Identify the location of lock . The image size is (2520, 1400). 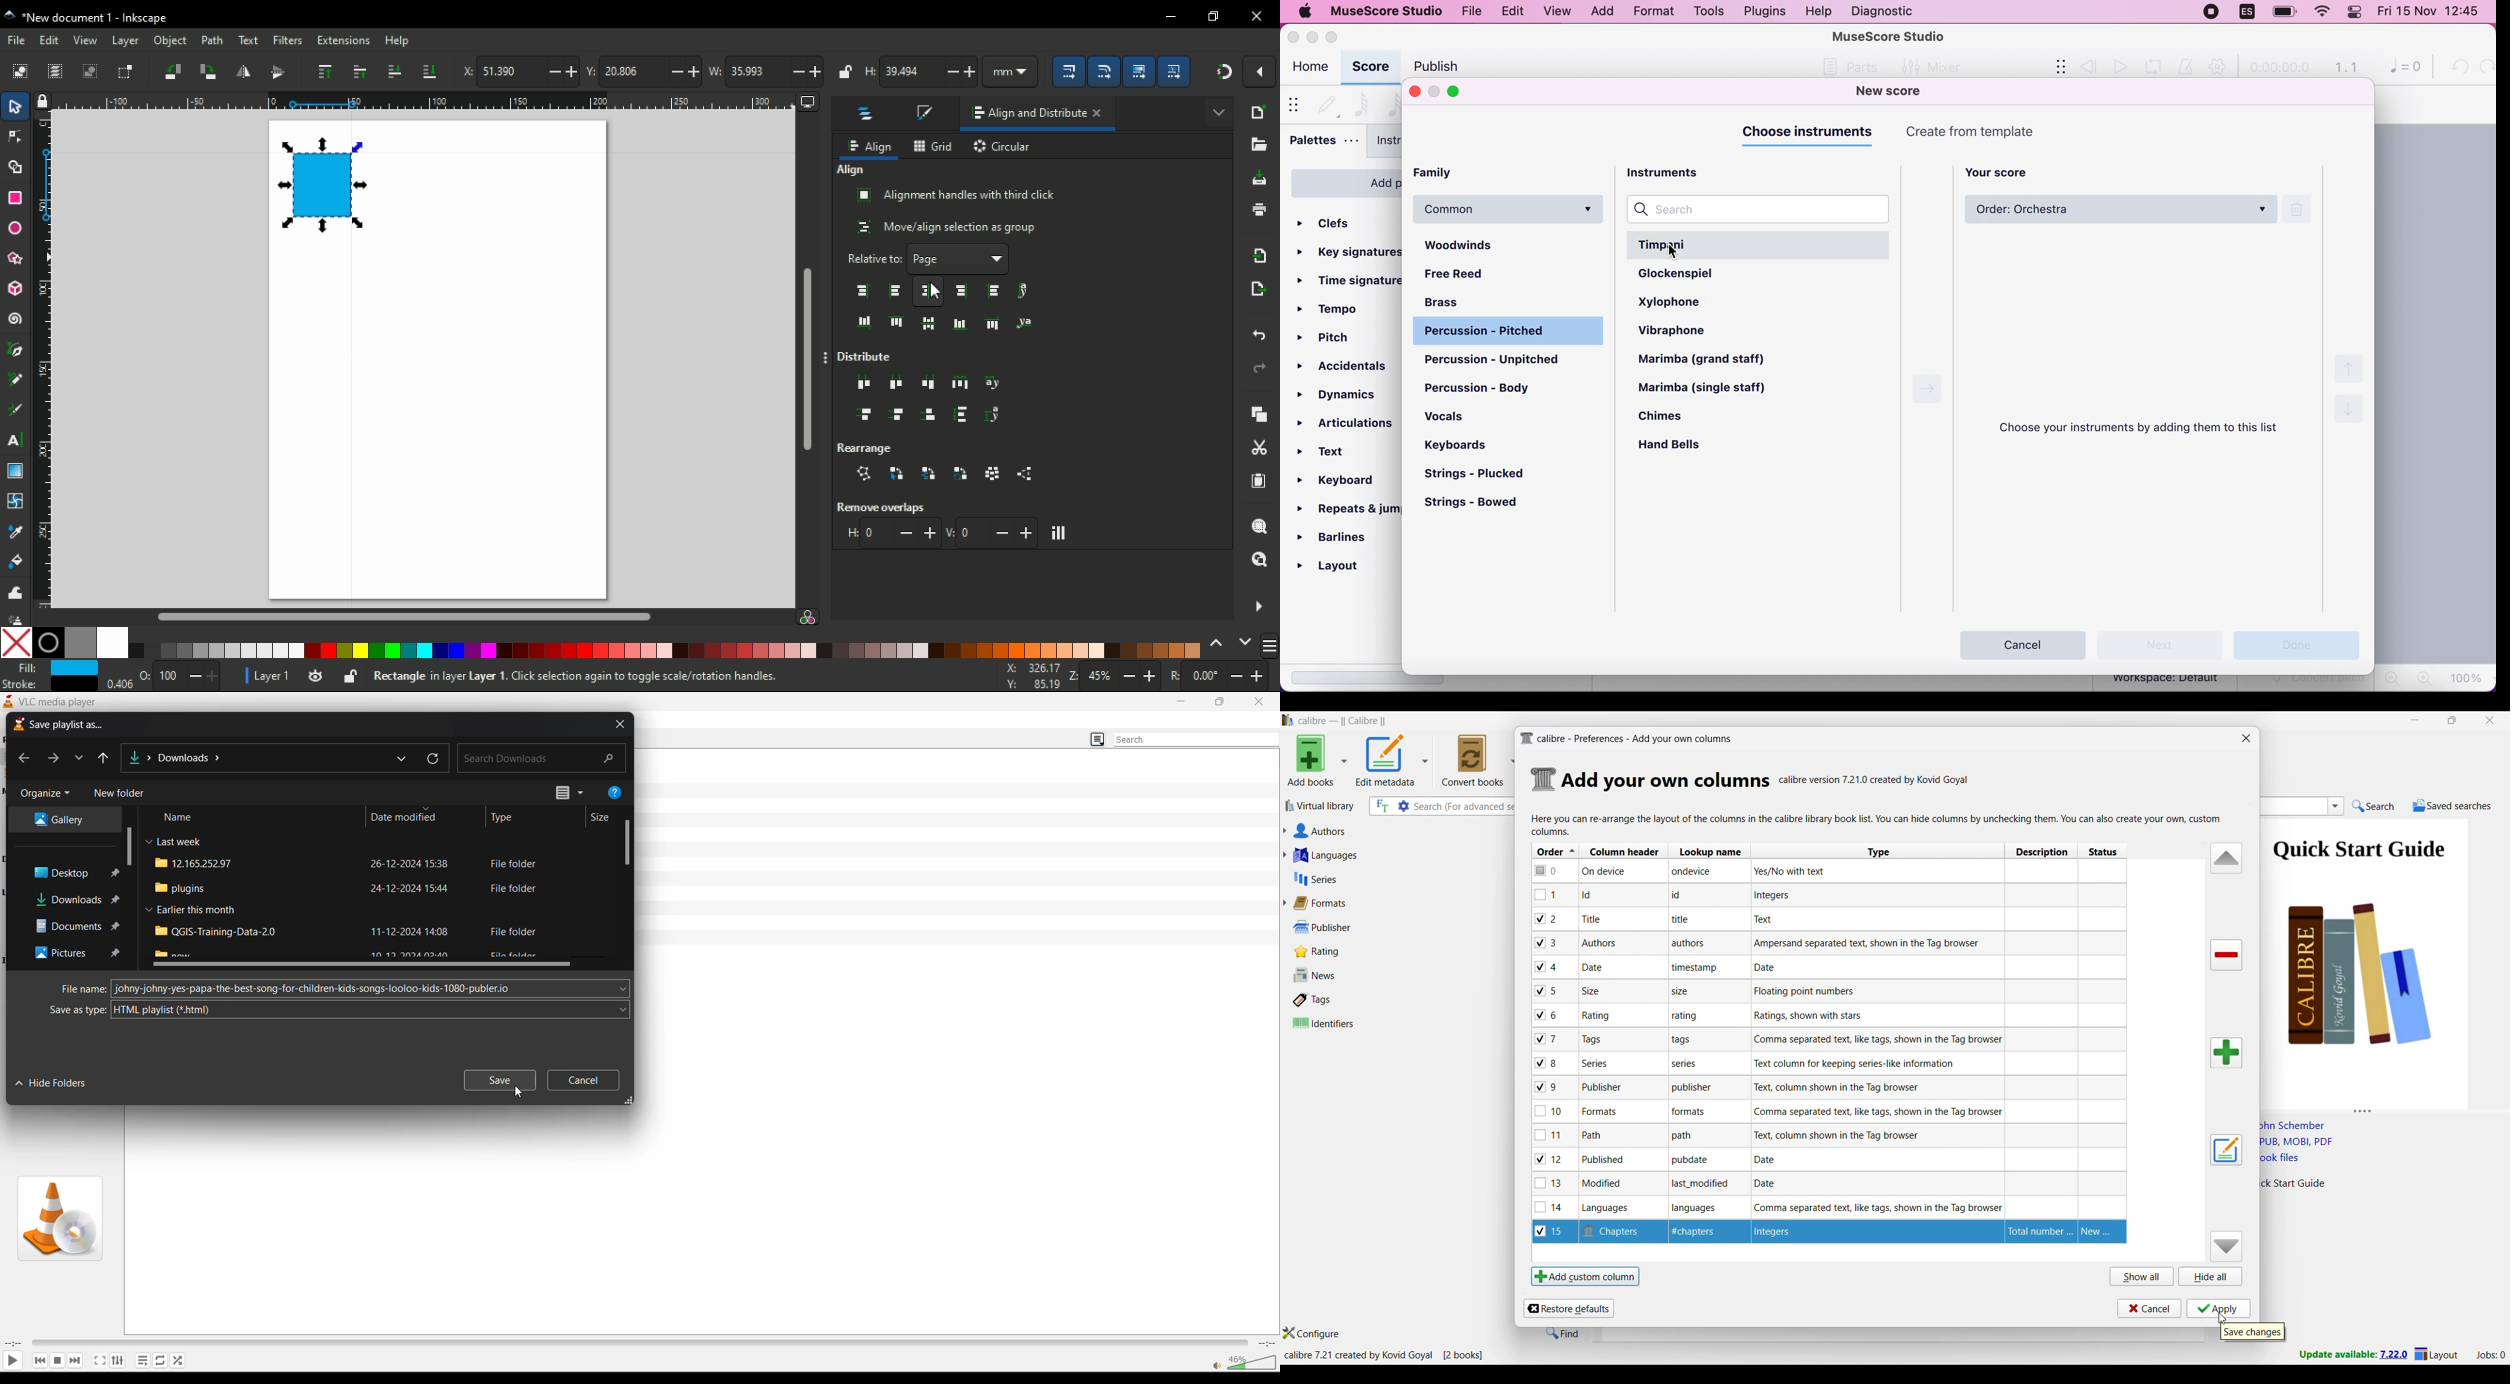
(846, 71).